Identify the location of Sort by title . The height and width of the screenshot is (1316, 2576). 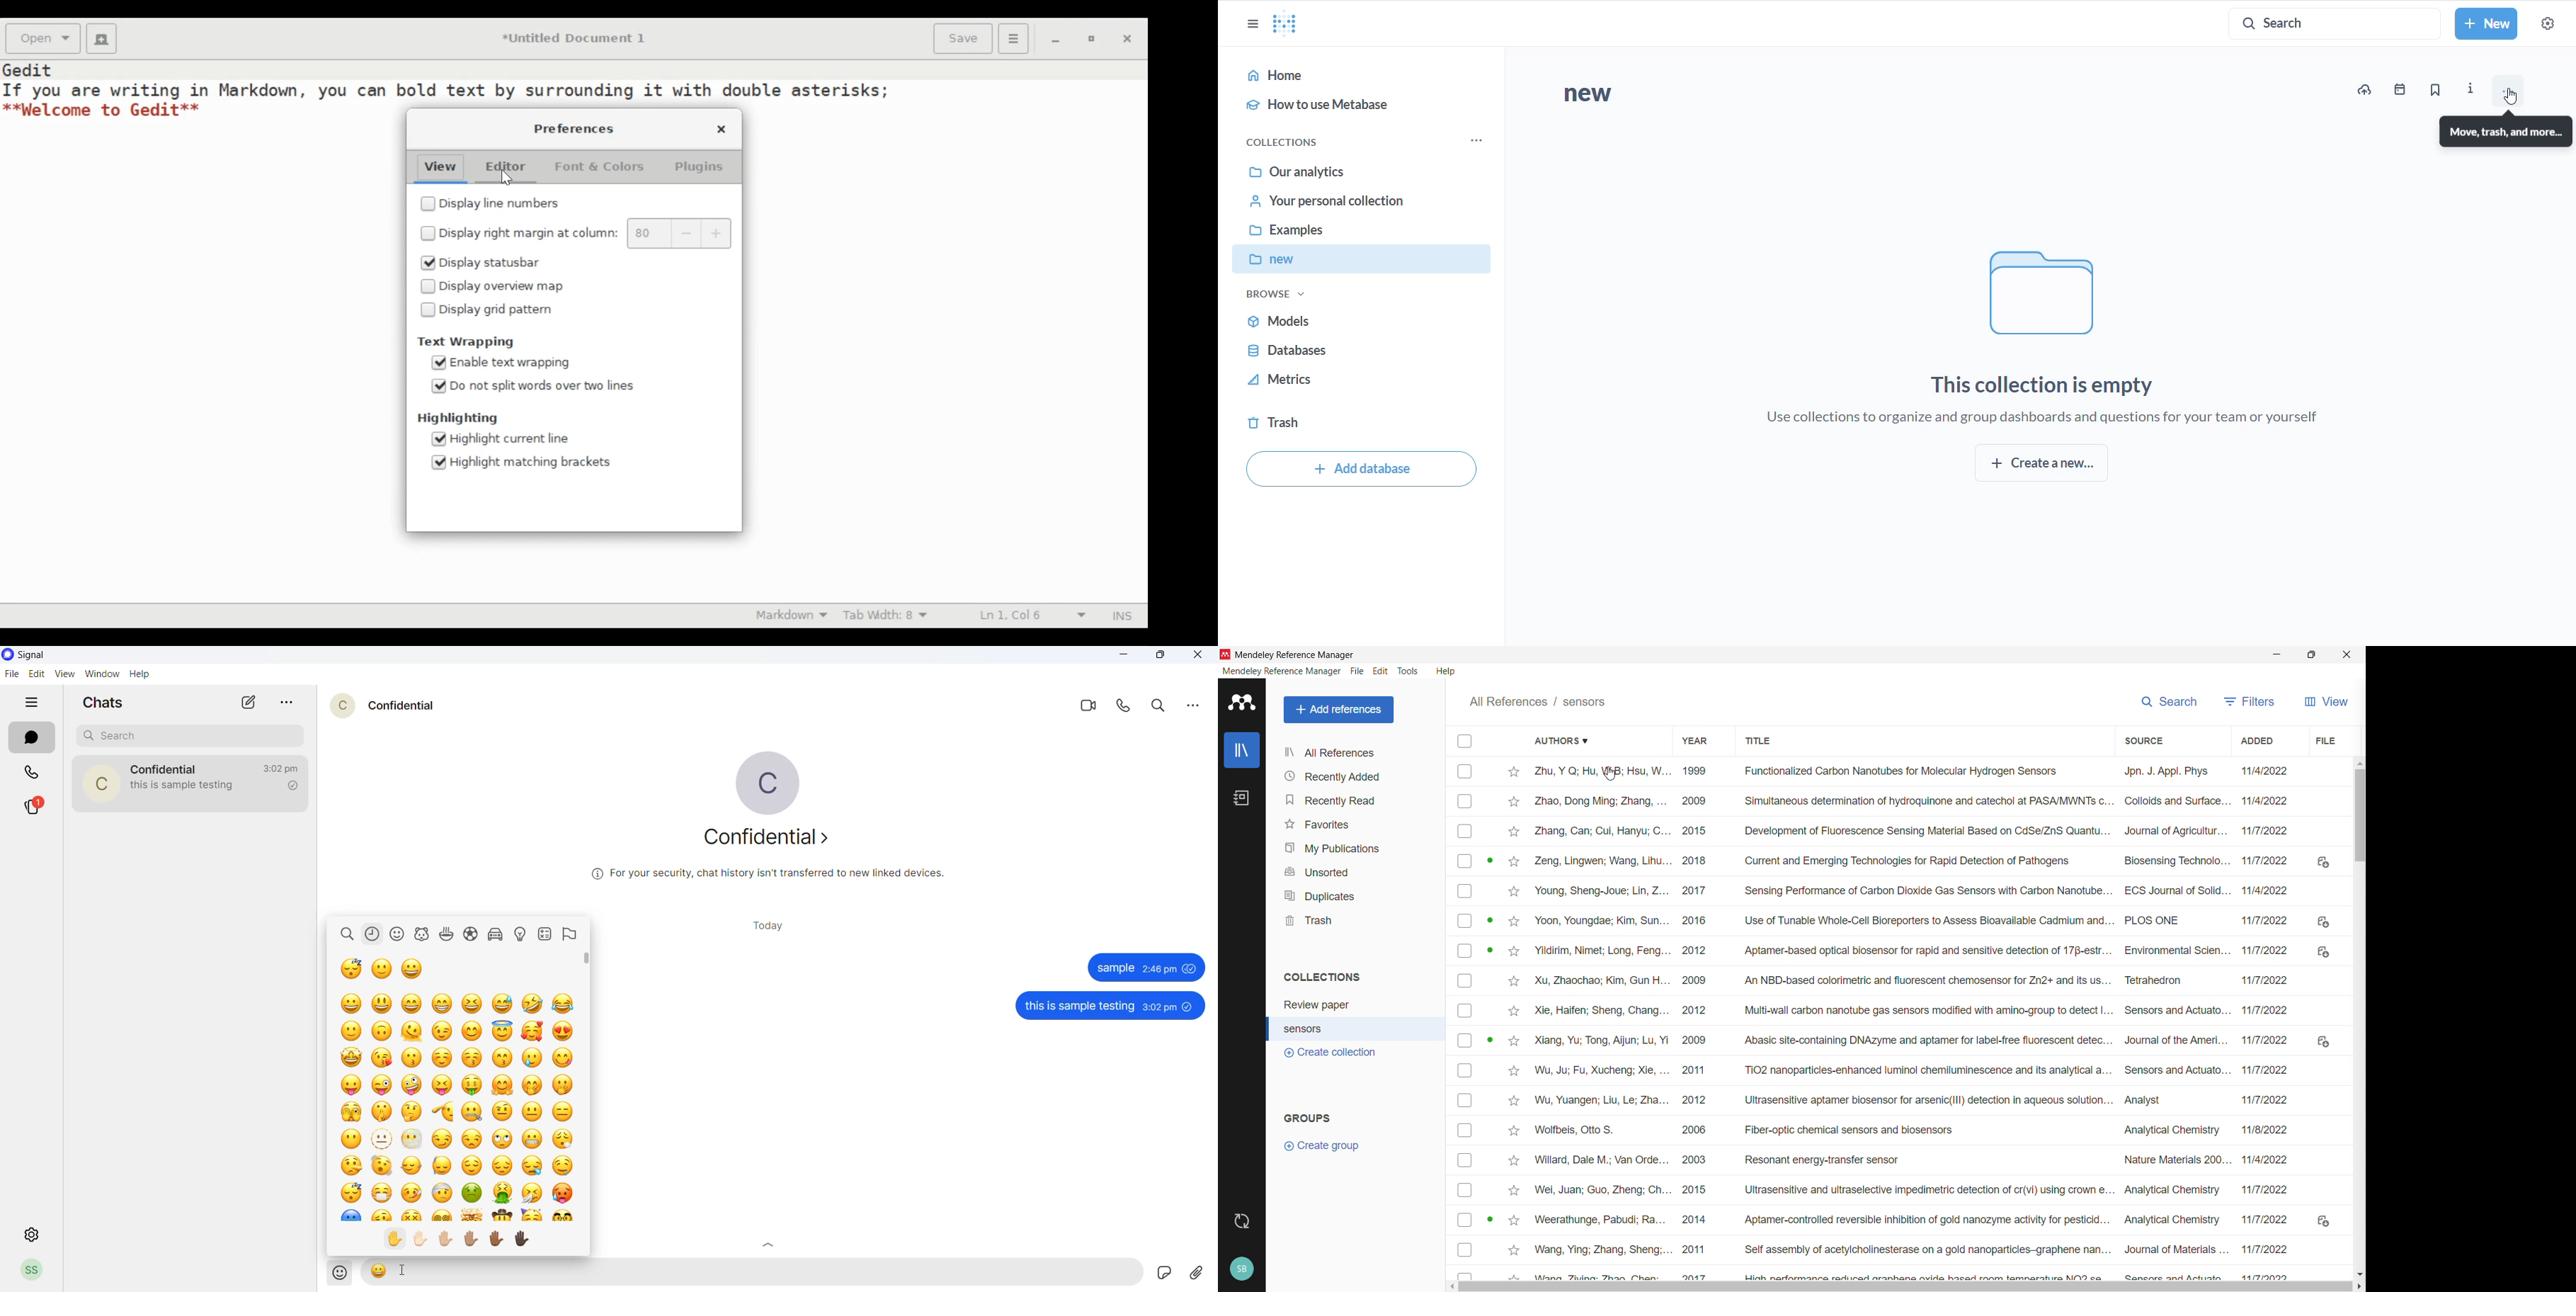
(1758, 741).